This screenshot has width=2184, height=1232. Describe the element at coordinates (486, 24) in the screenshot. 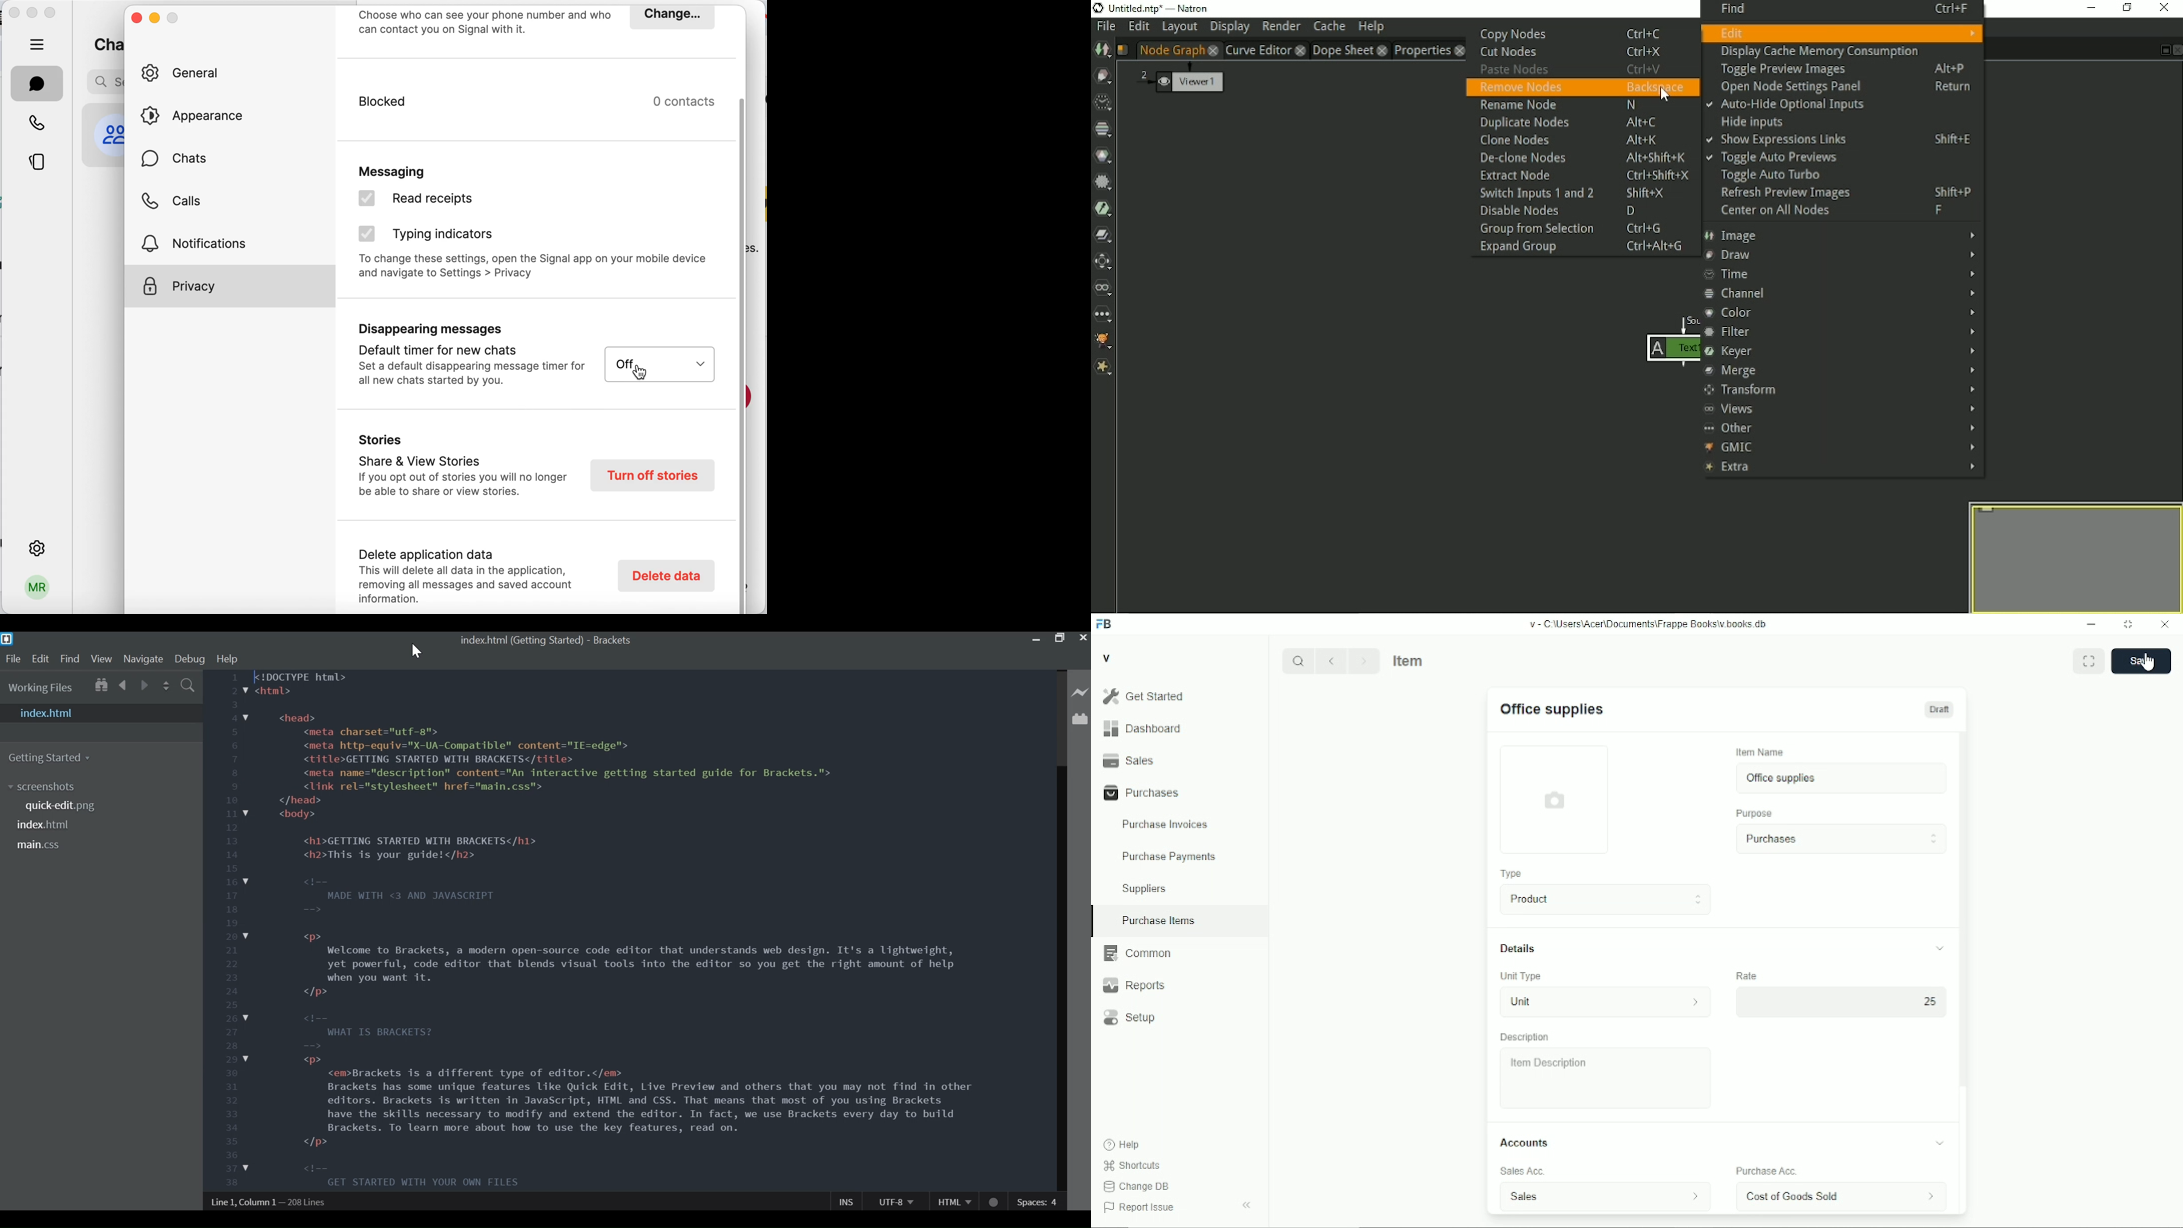

I see `choose who can see your phone number` at that location.